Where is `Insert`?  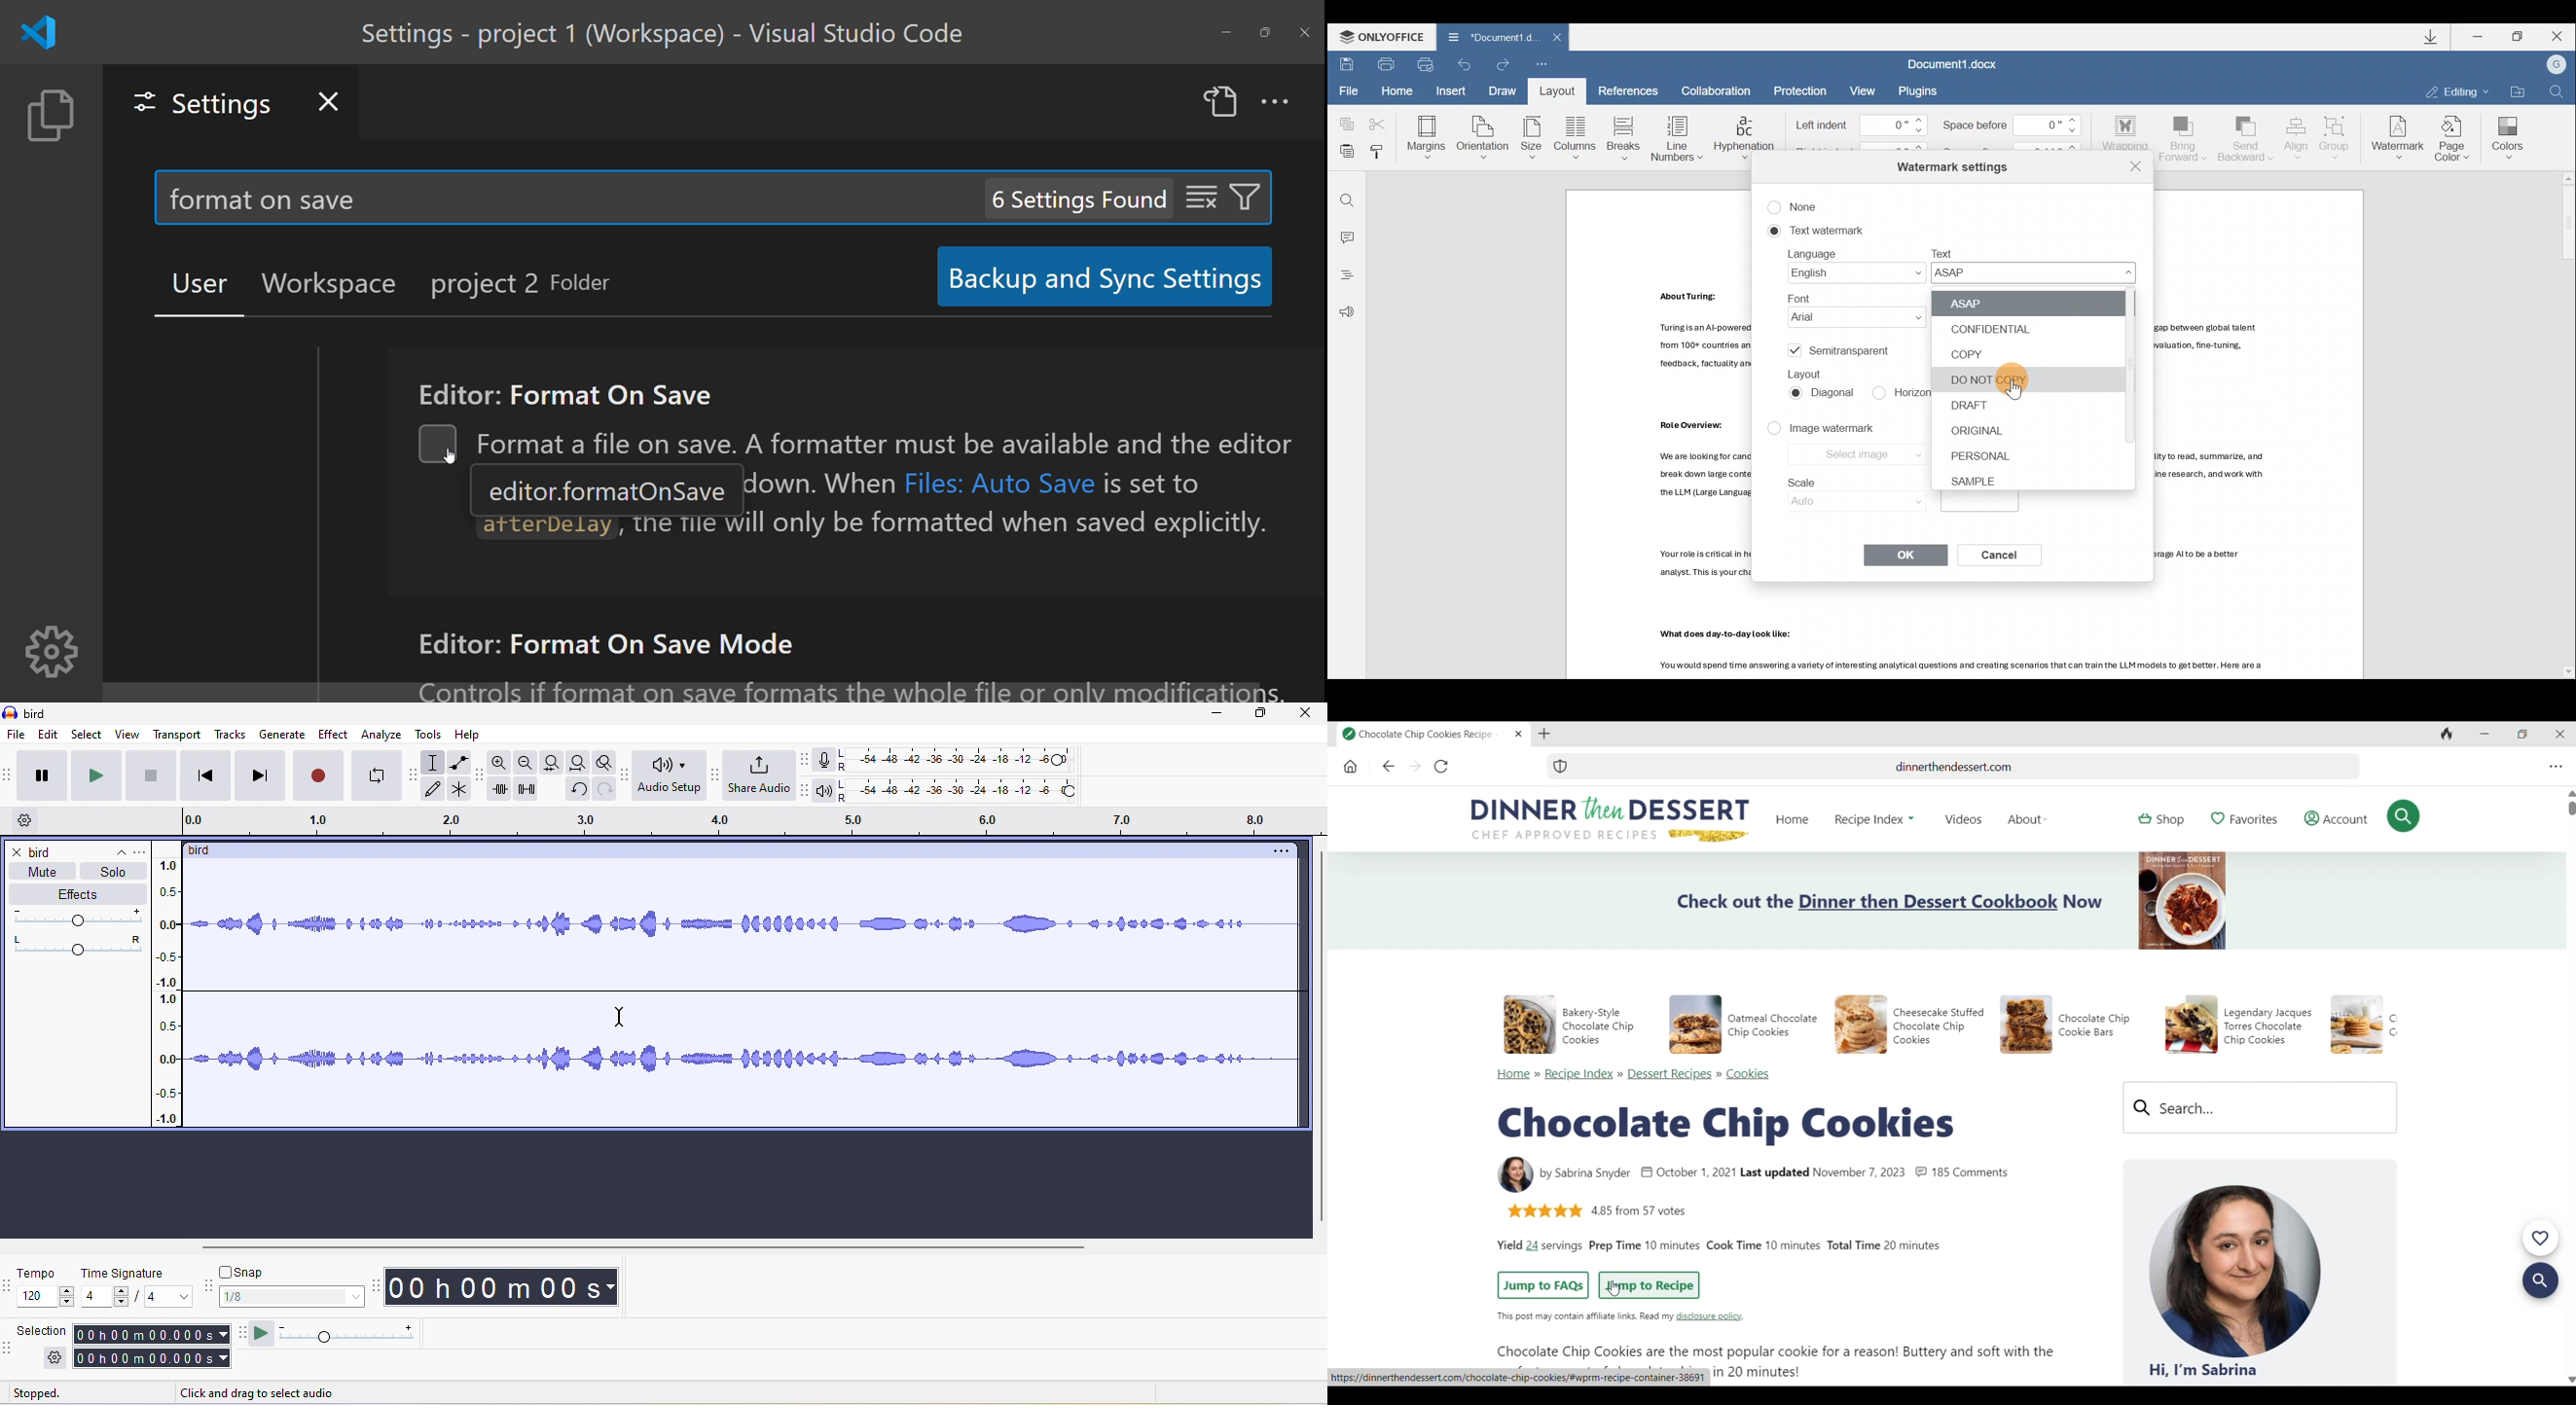
Insert is located at coordinates (1453, 93).